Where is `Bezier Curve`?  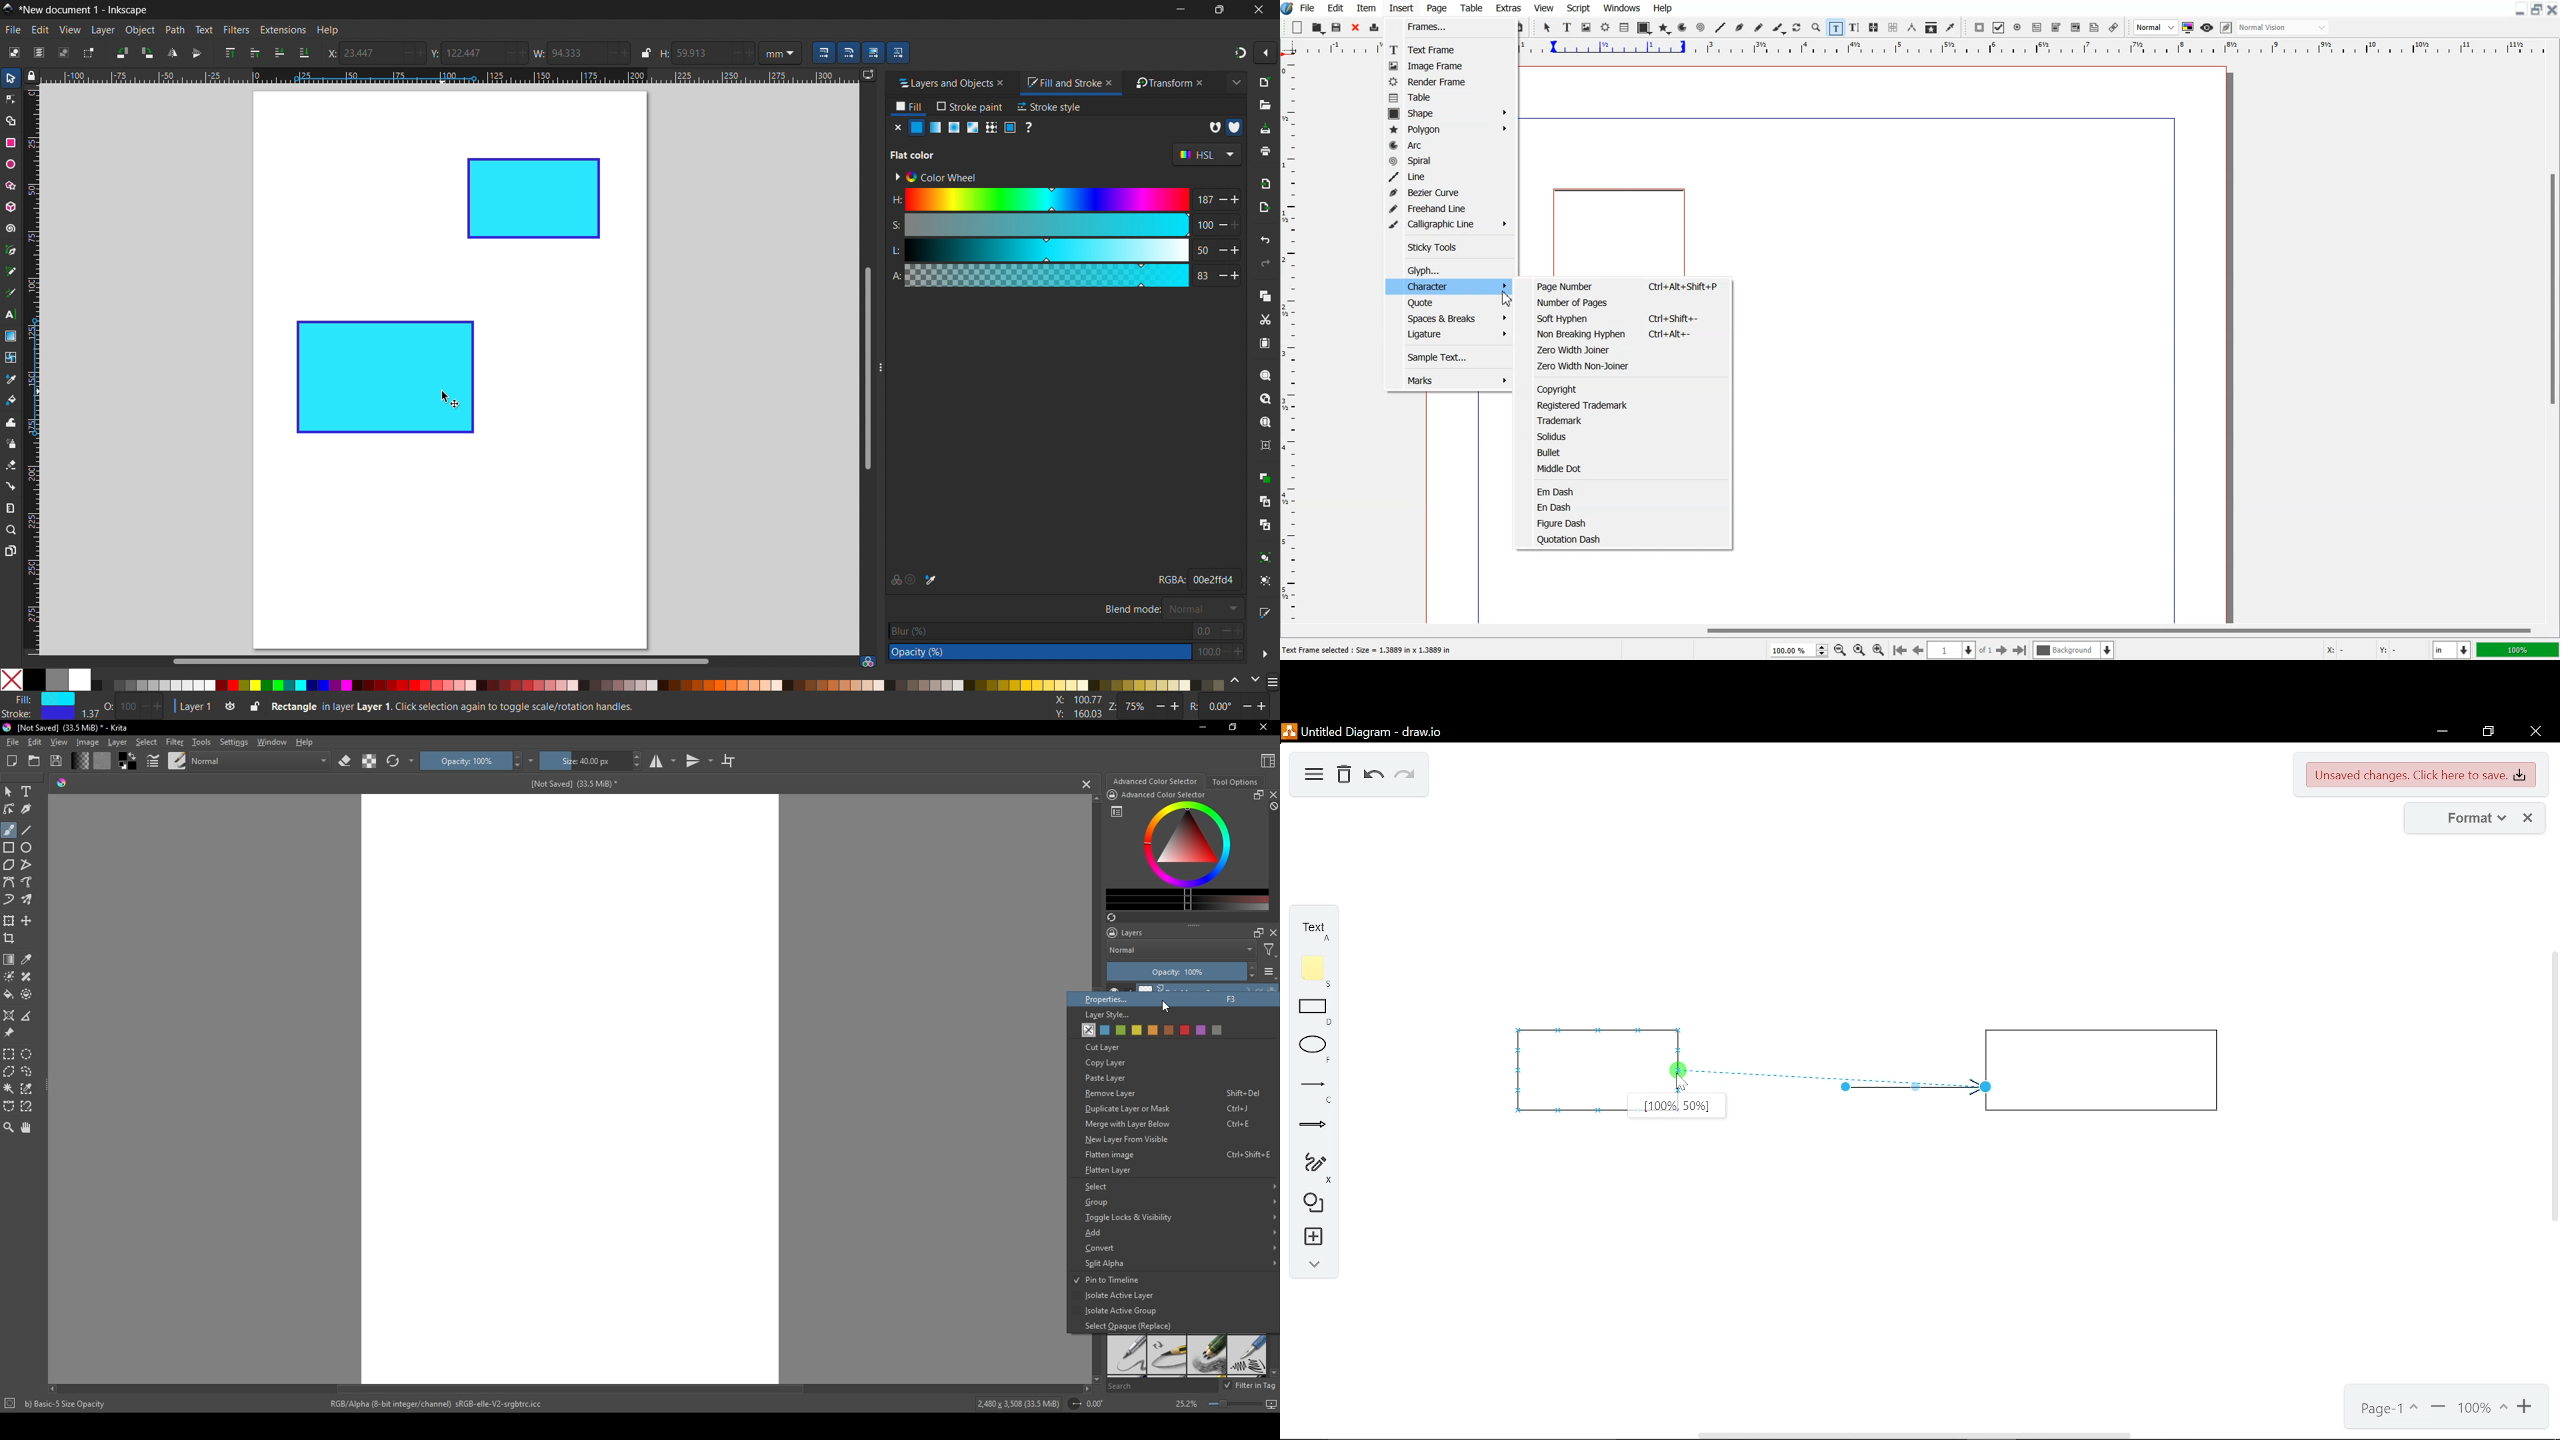 Bezier Curve is located at coordinates (1447, 193).